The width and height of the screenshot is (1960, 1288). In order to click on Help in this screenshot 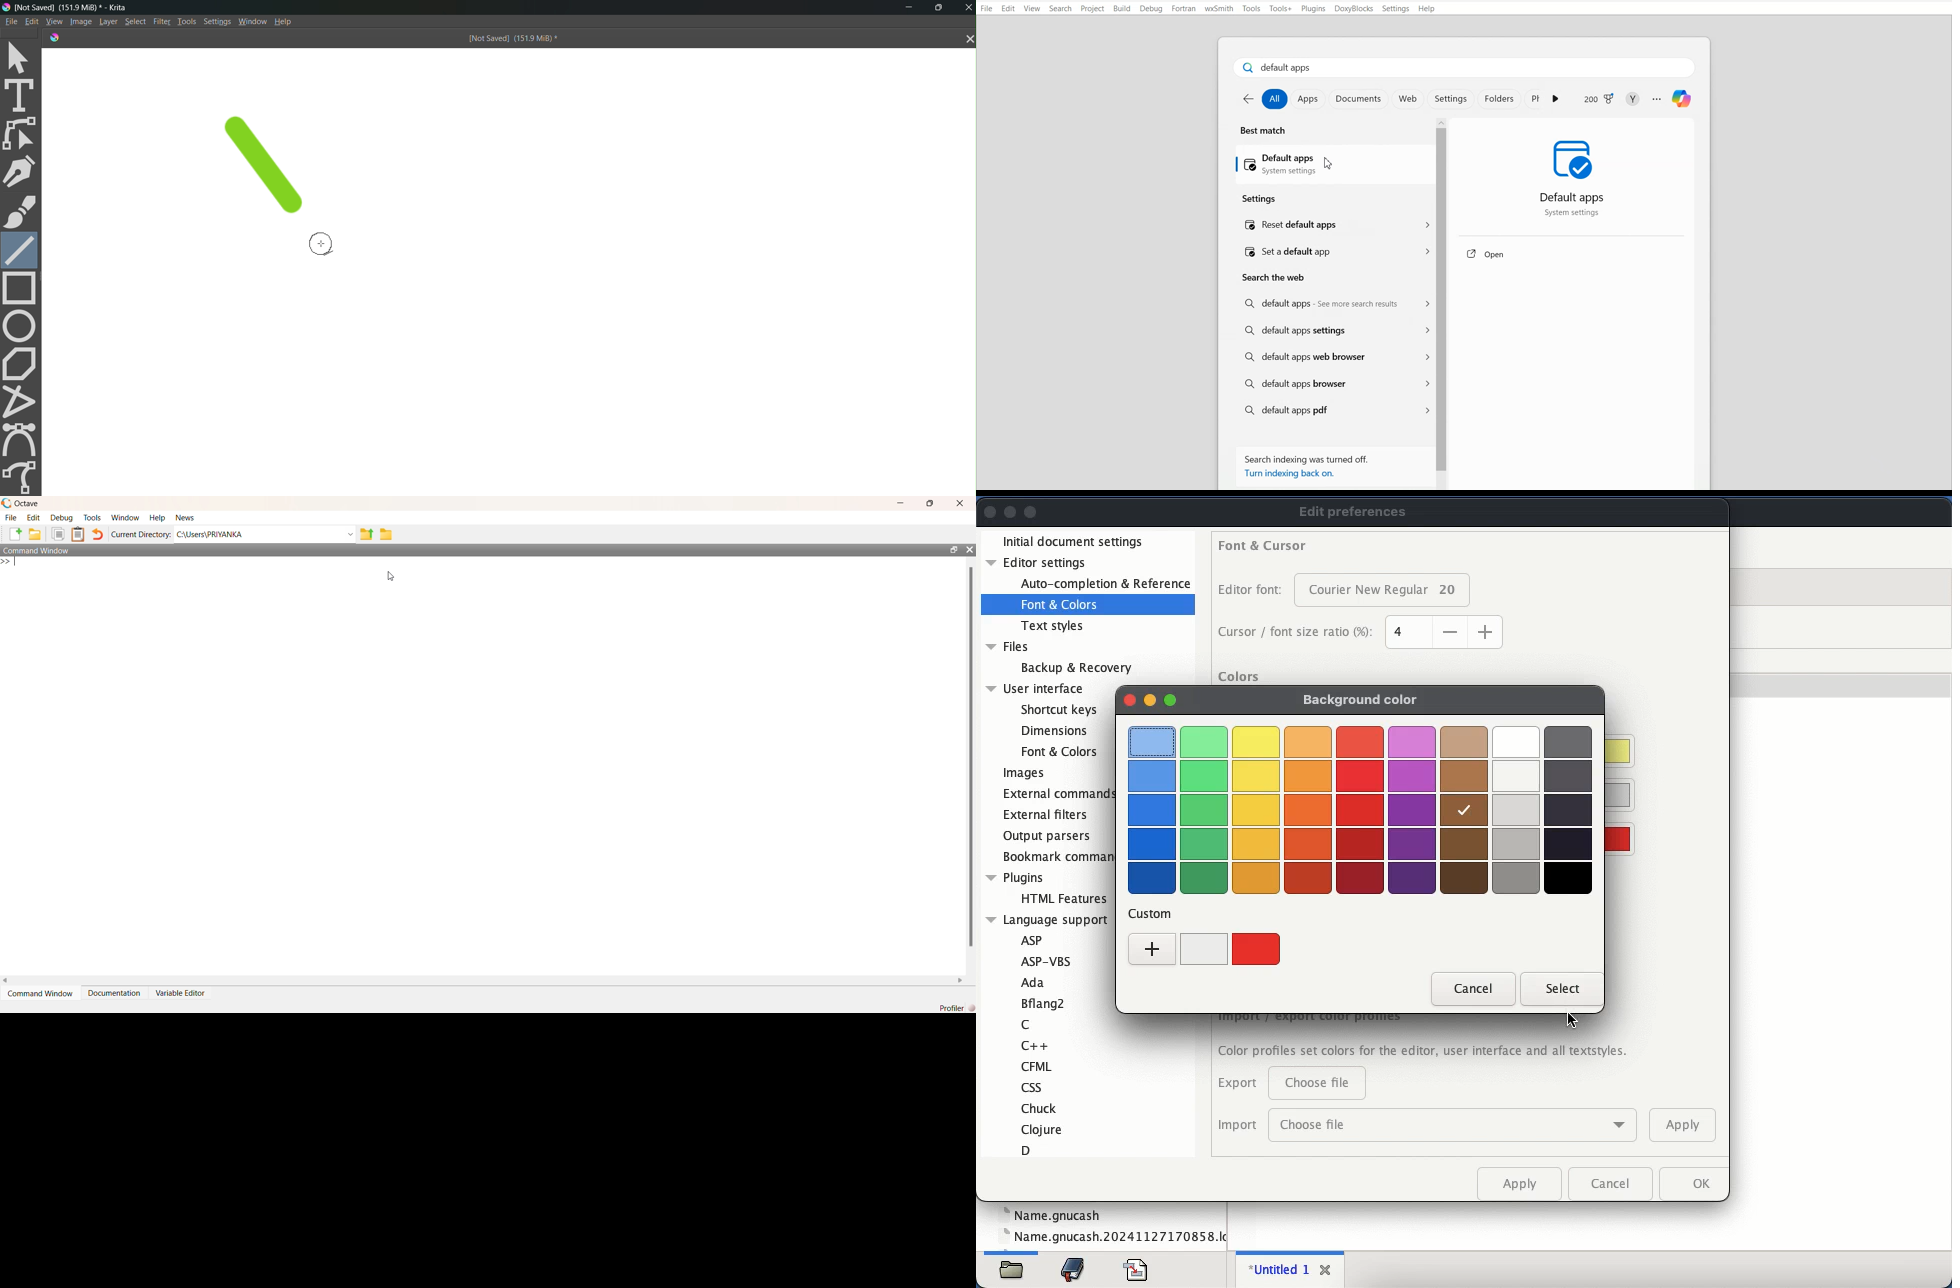, I will do `click(158, 518)`.